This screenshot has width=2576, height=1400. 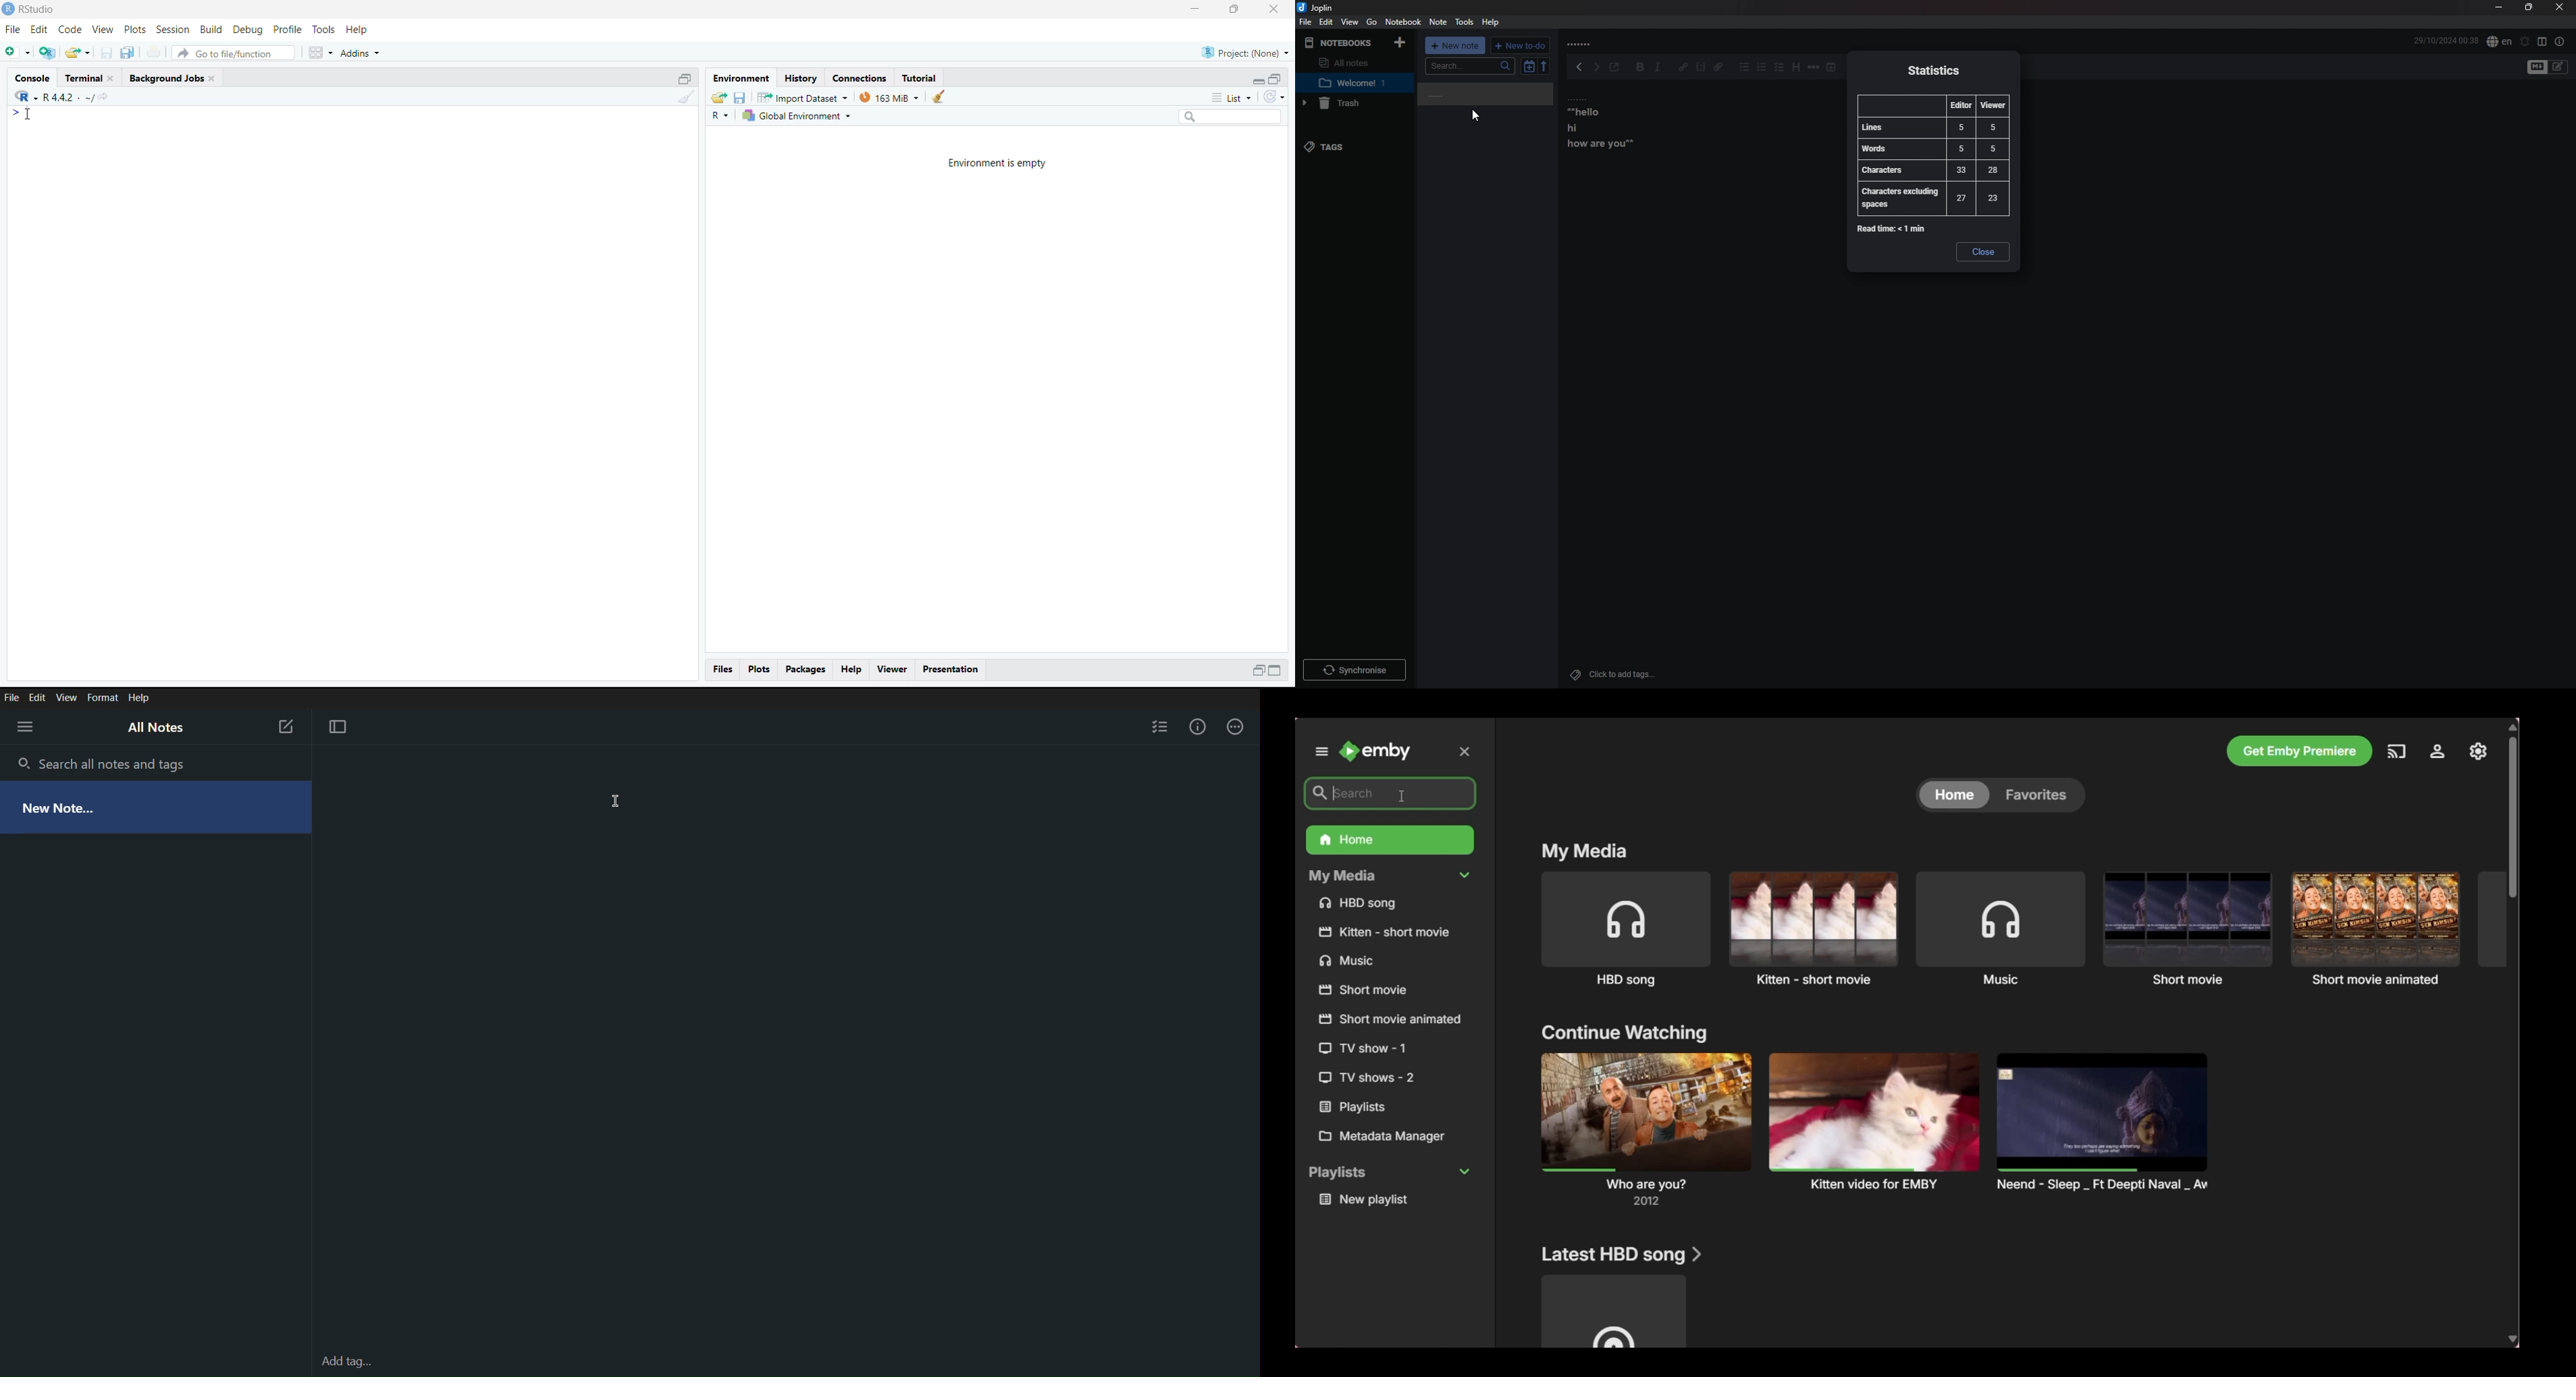 I want to click on Info, so click(x=1201, y=727).